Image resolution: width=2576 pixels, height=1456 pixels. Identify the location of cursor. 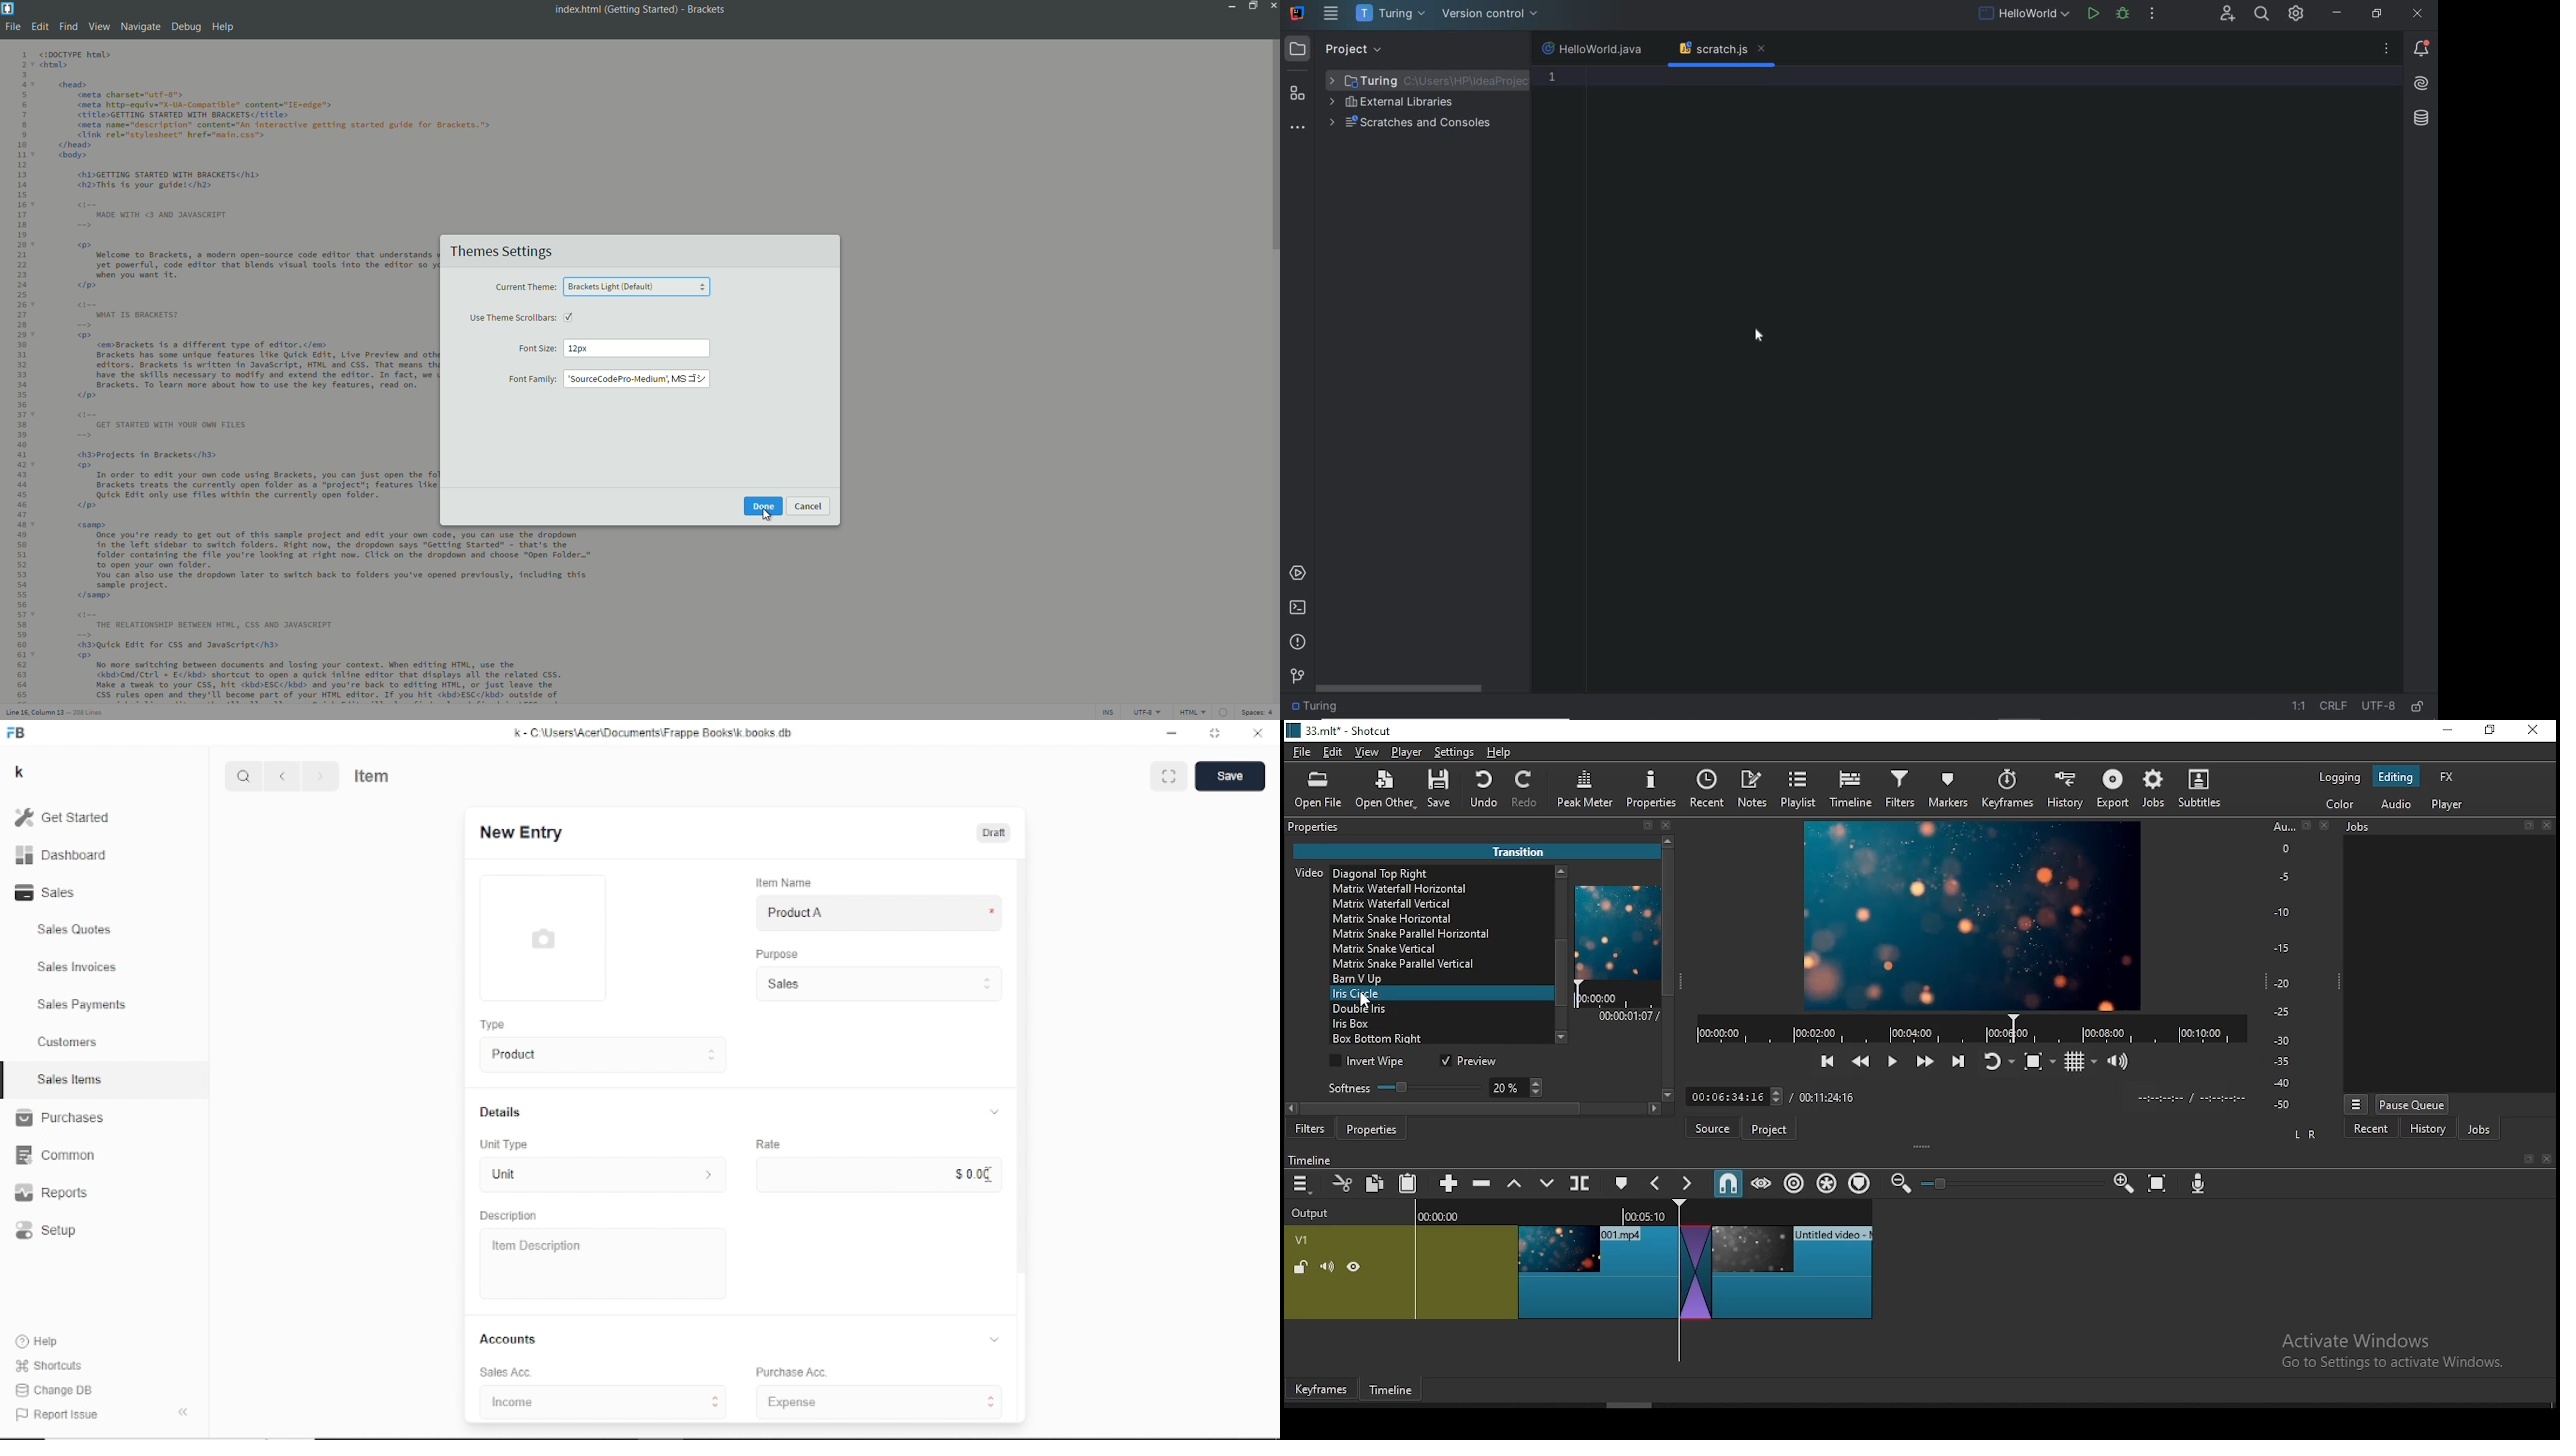
(768, 516).